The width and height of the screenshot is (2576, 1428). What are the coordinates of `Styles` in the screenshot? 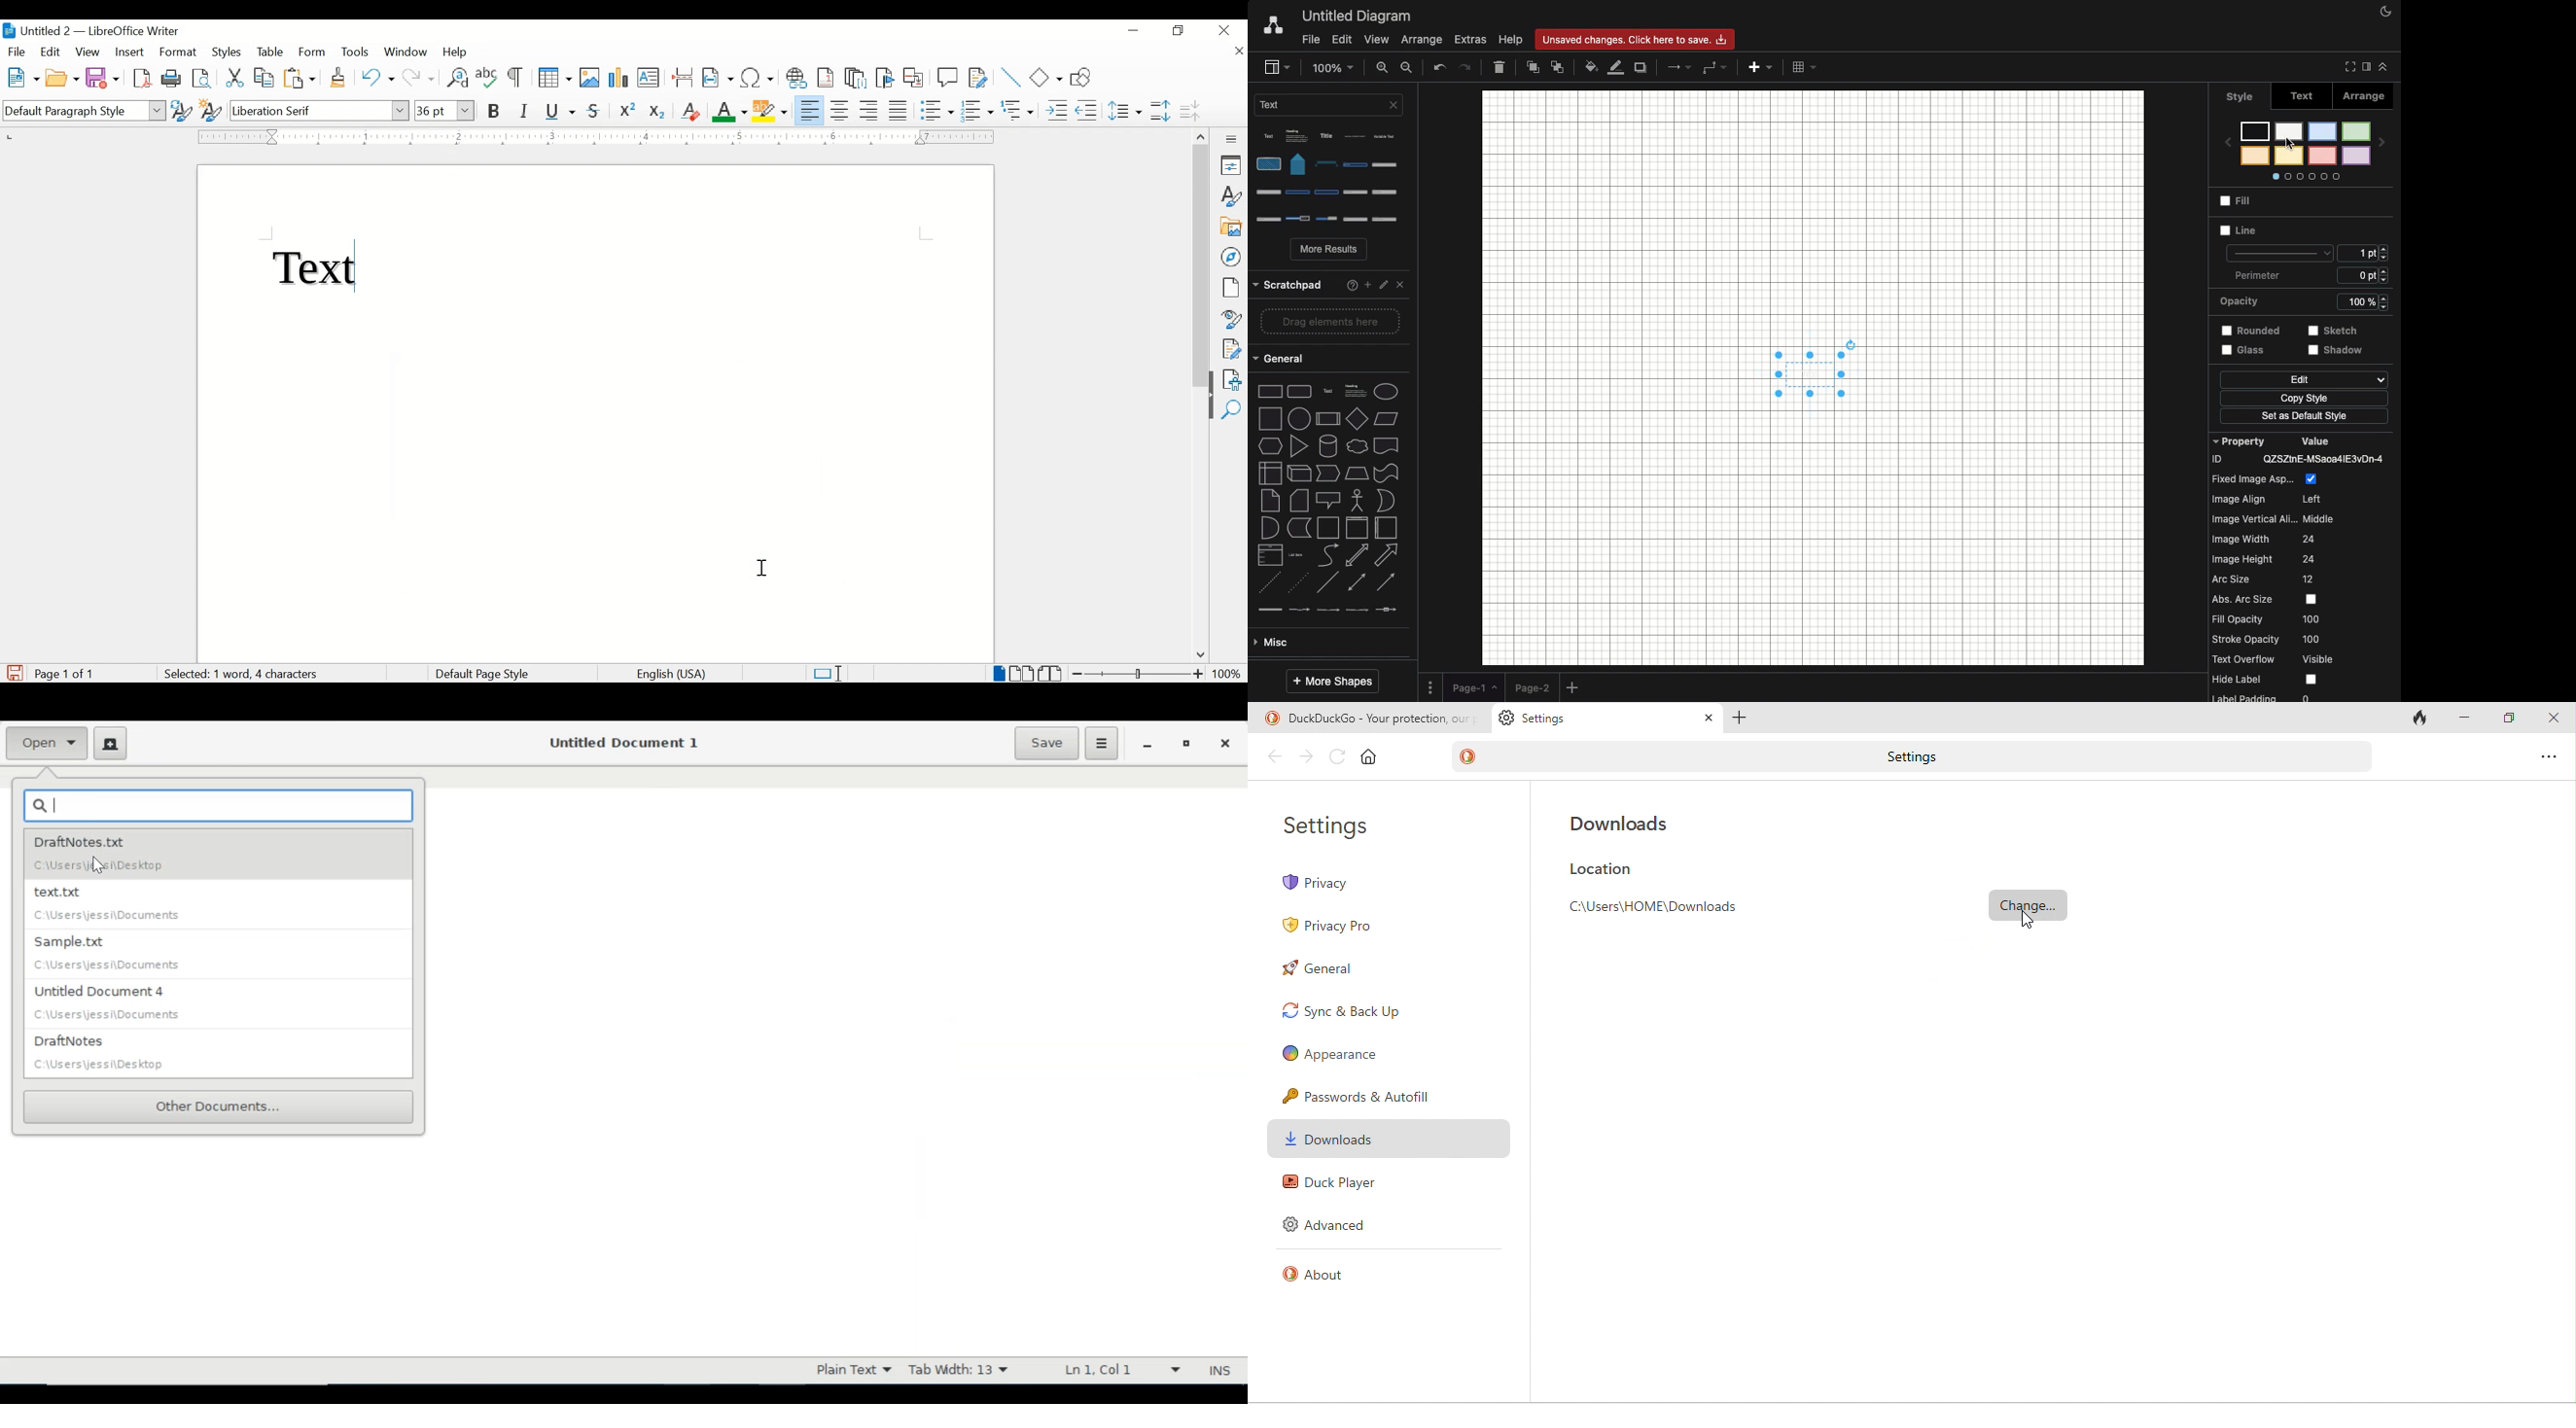 It's located at (2302, 153).